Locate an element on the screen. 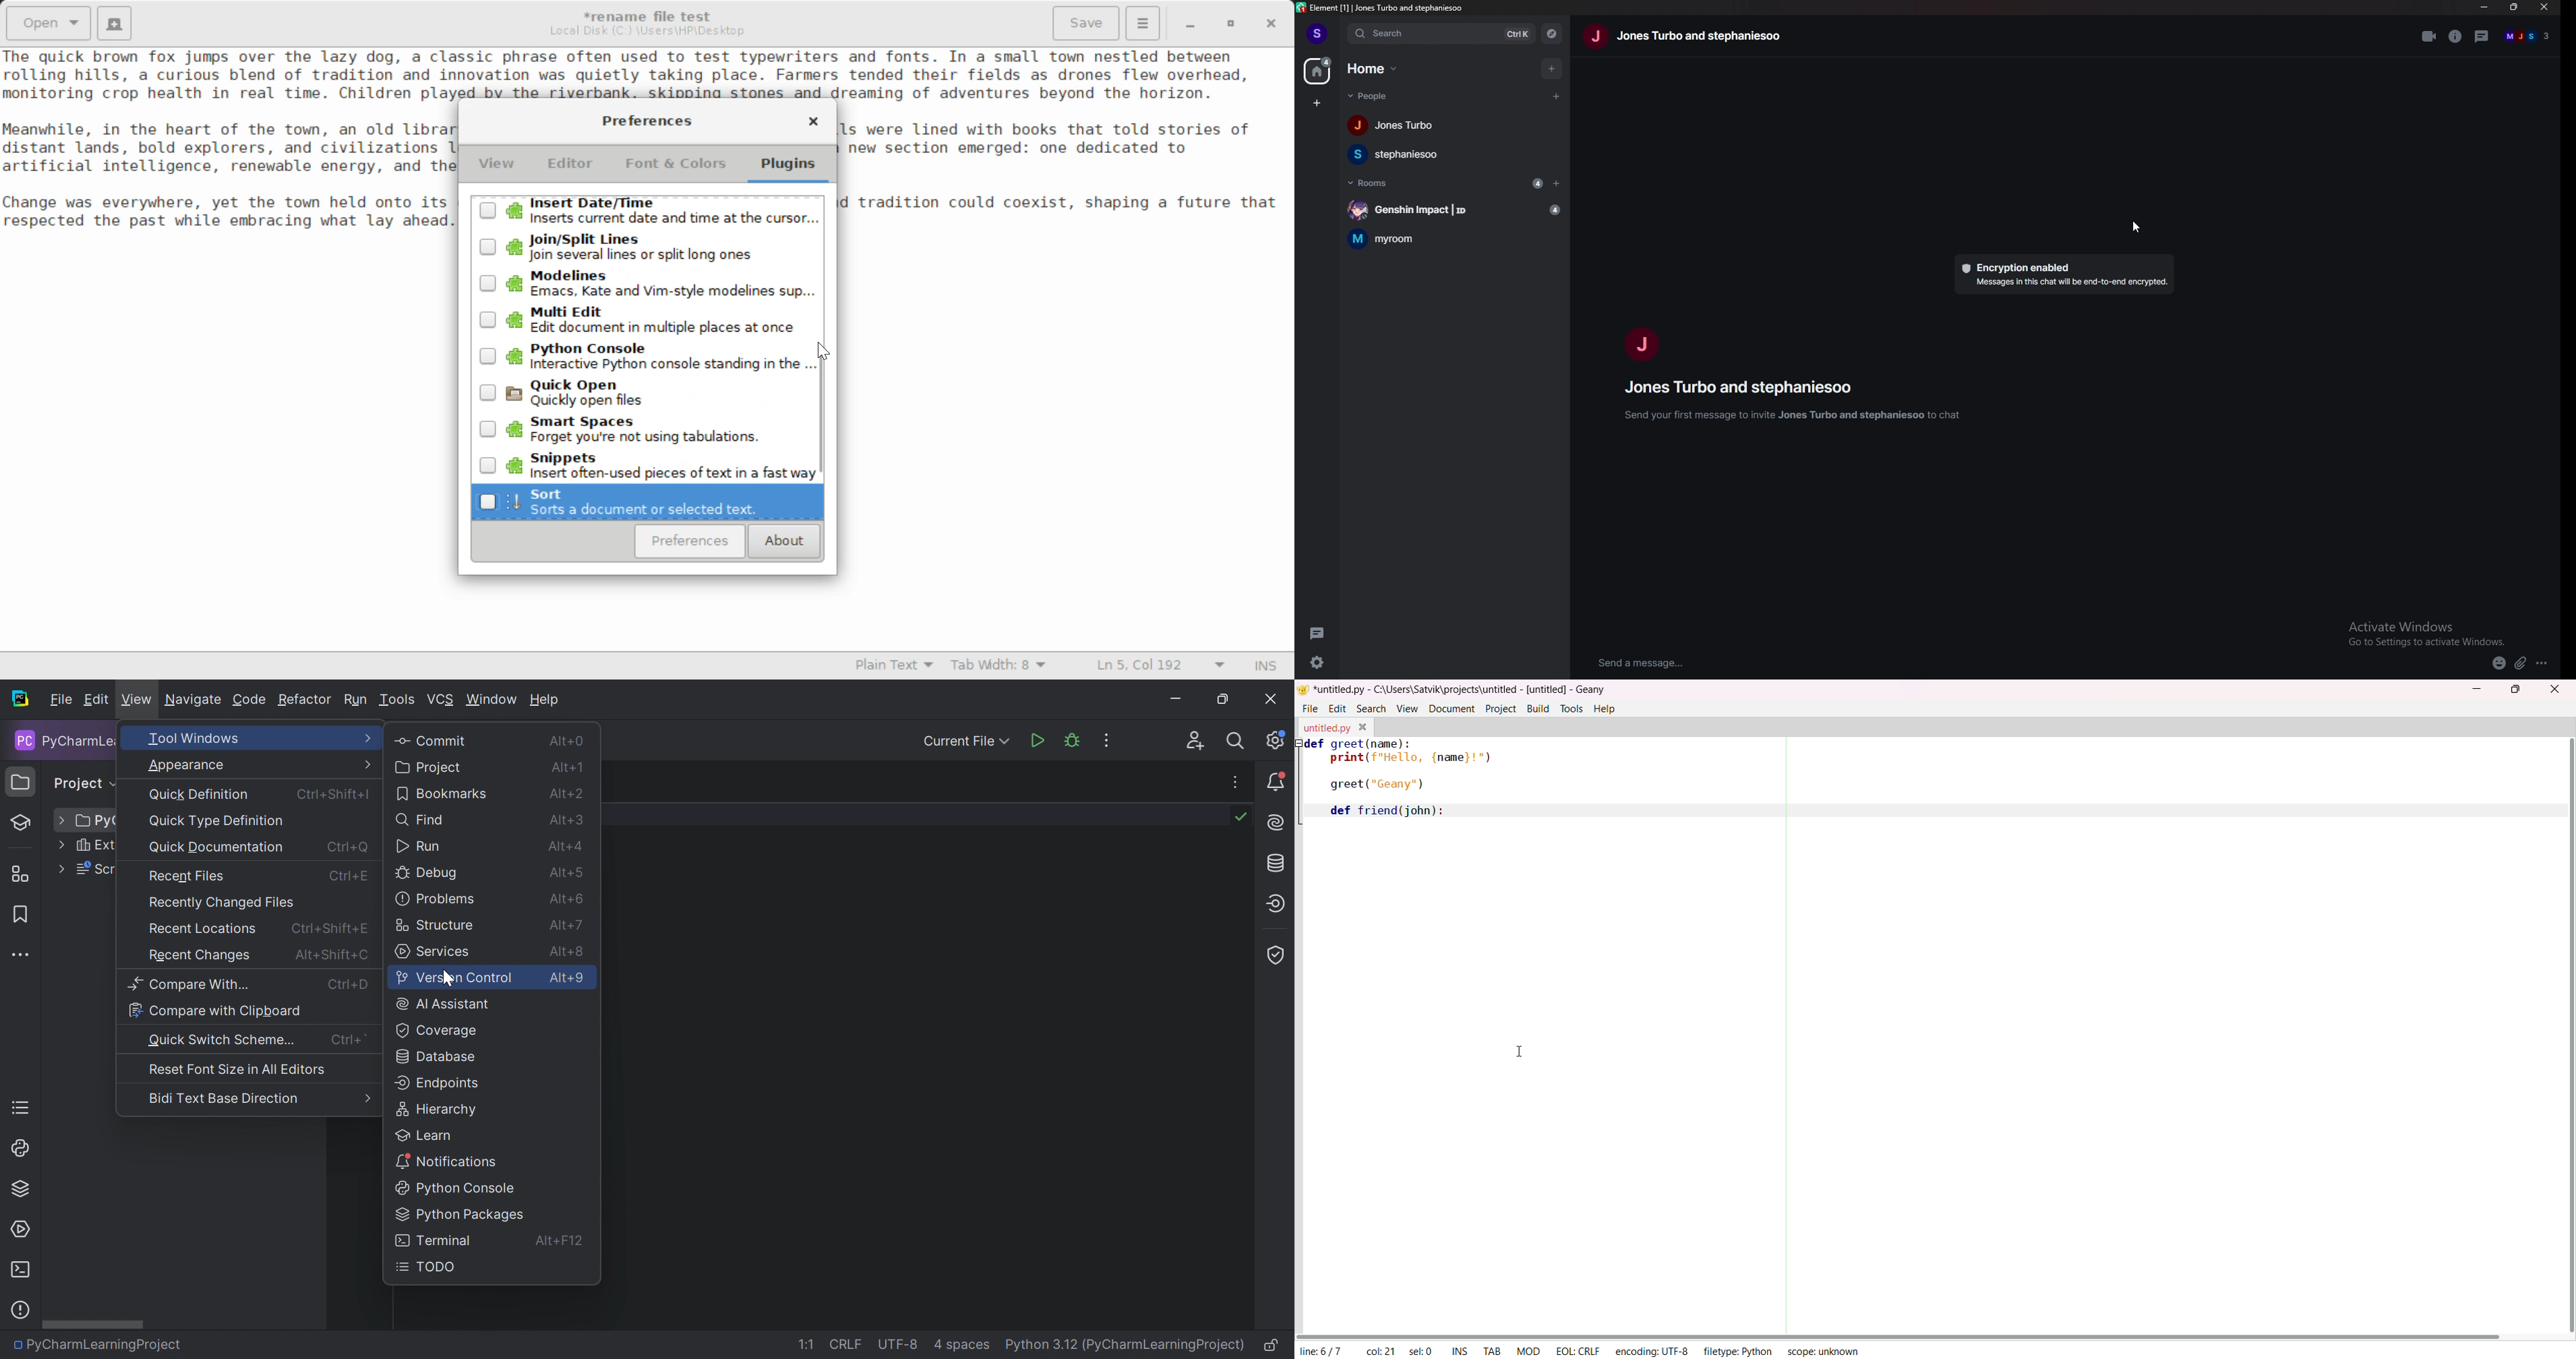 This screenshot has width=2576, height=1372. Alt+5 is located at coordinates (566, 870).